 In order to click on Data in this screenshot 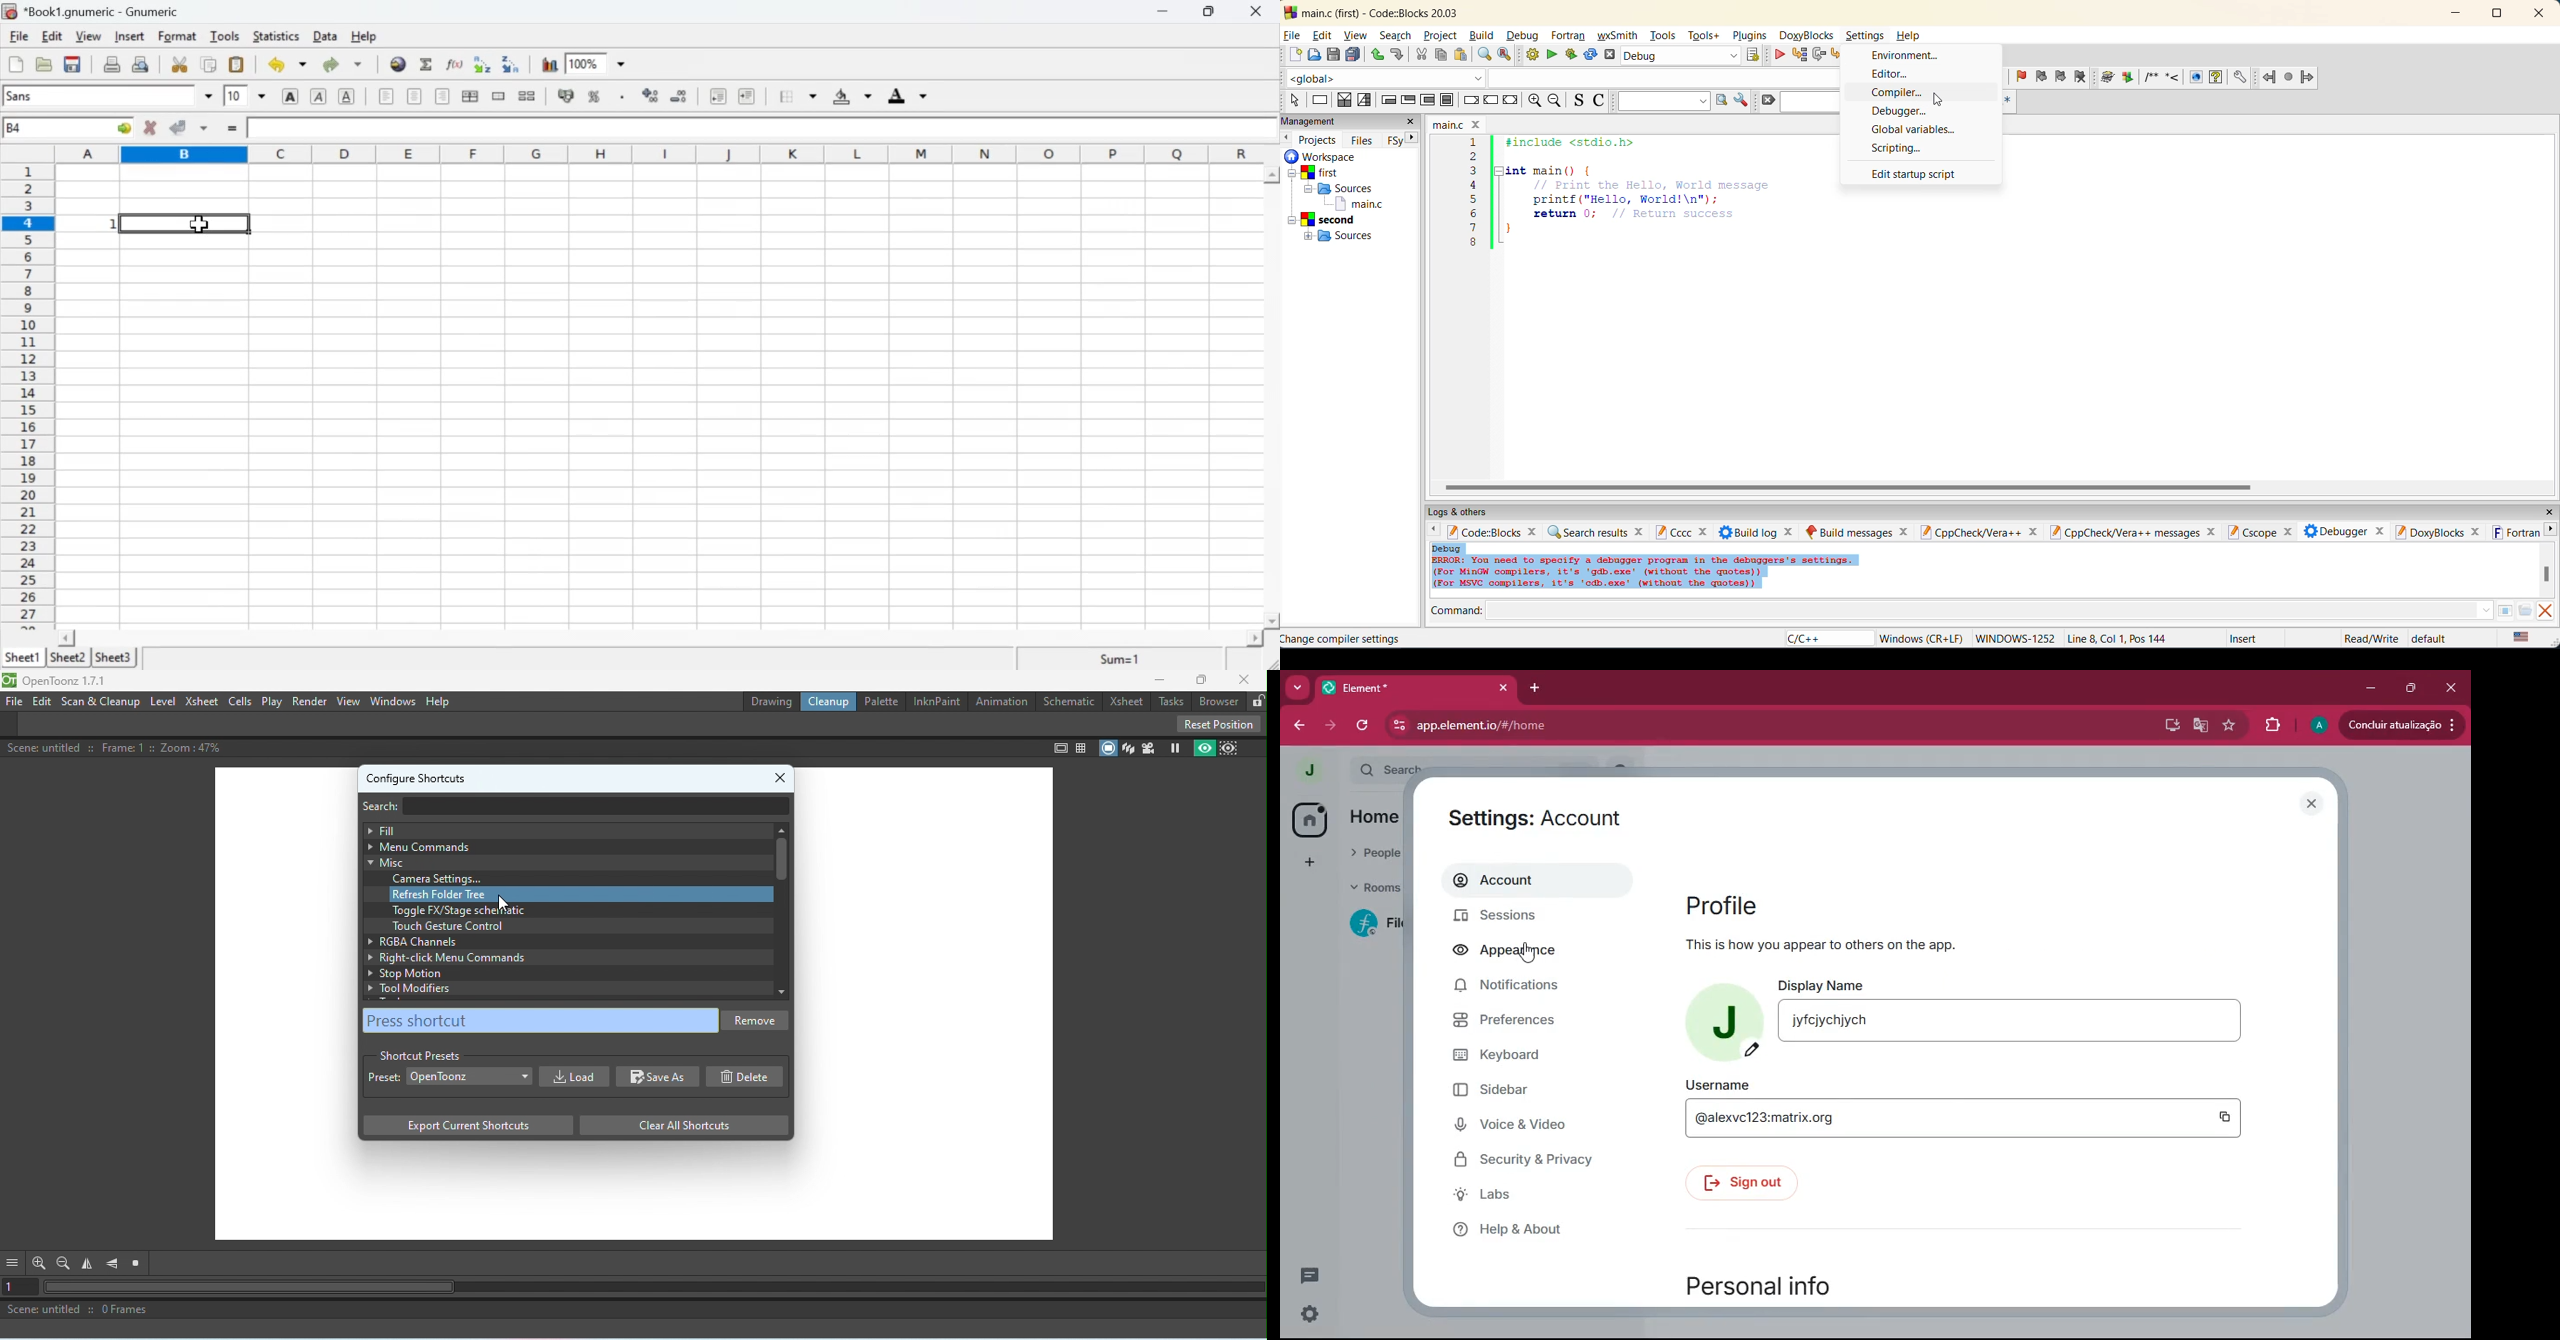, I will do `click(327, 37)`.